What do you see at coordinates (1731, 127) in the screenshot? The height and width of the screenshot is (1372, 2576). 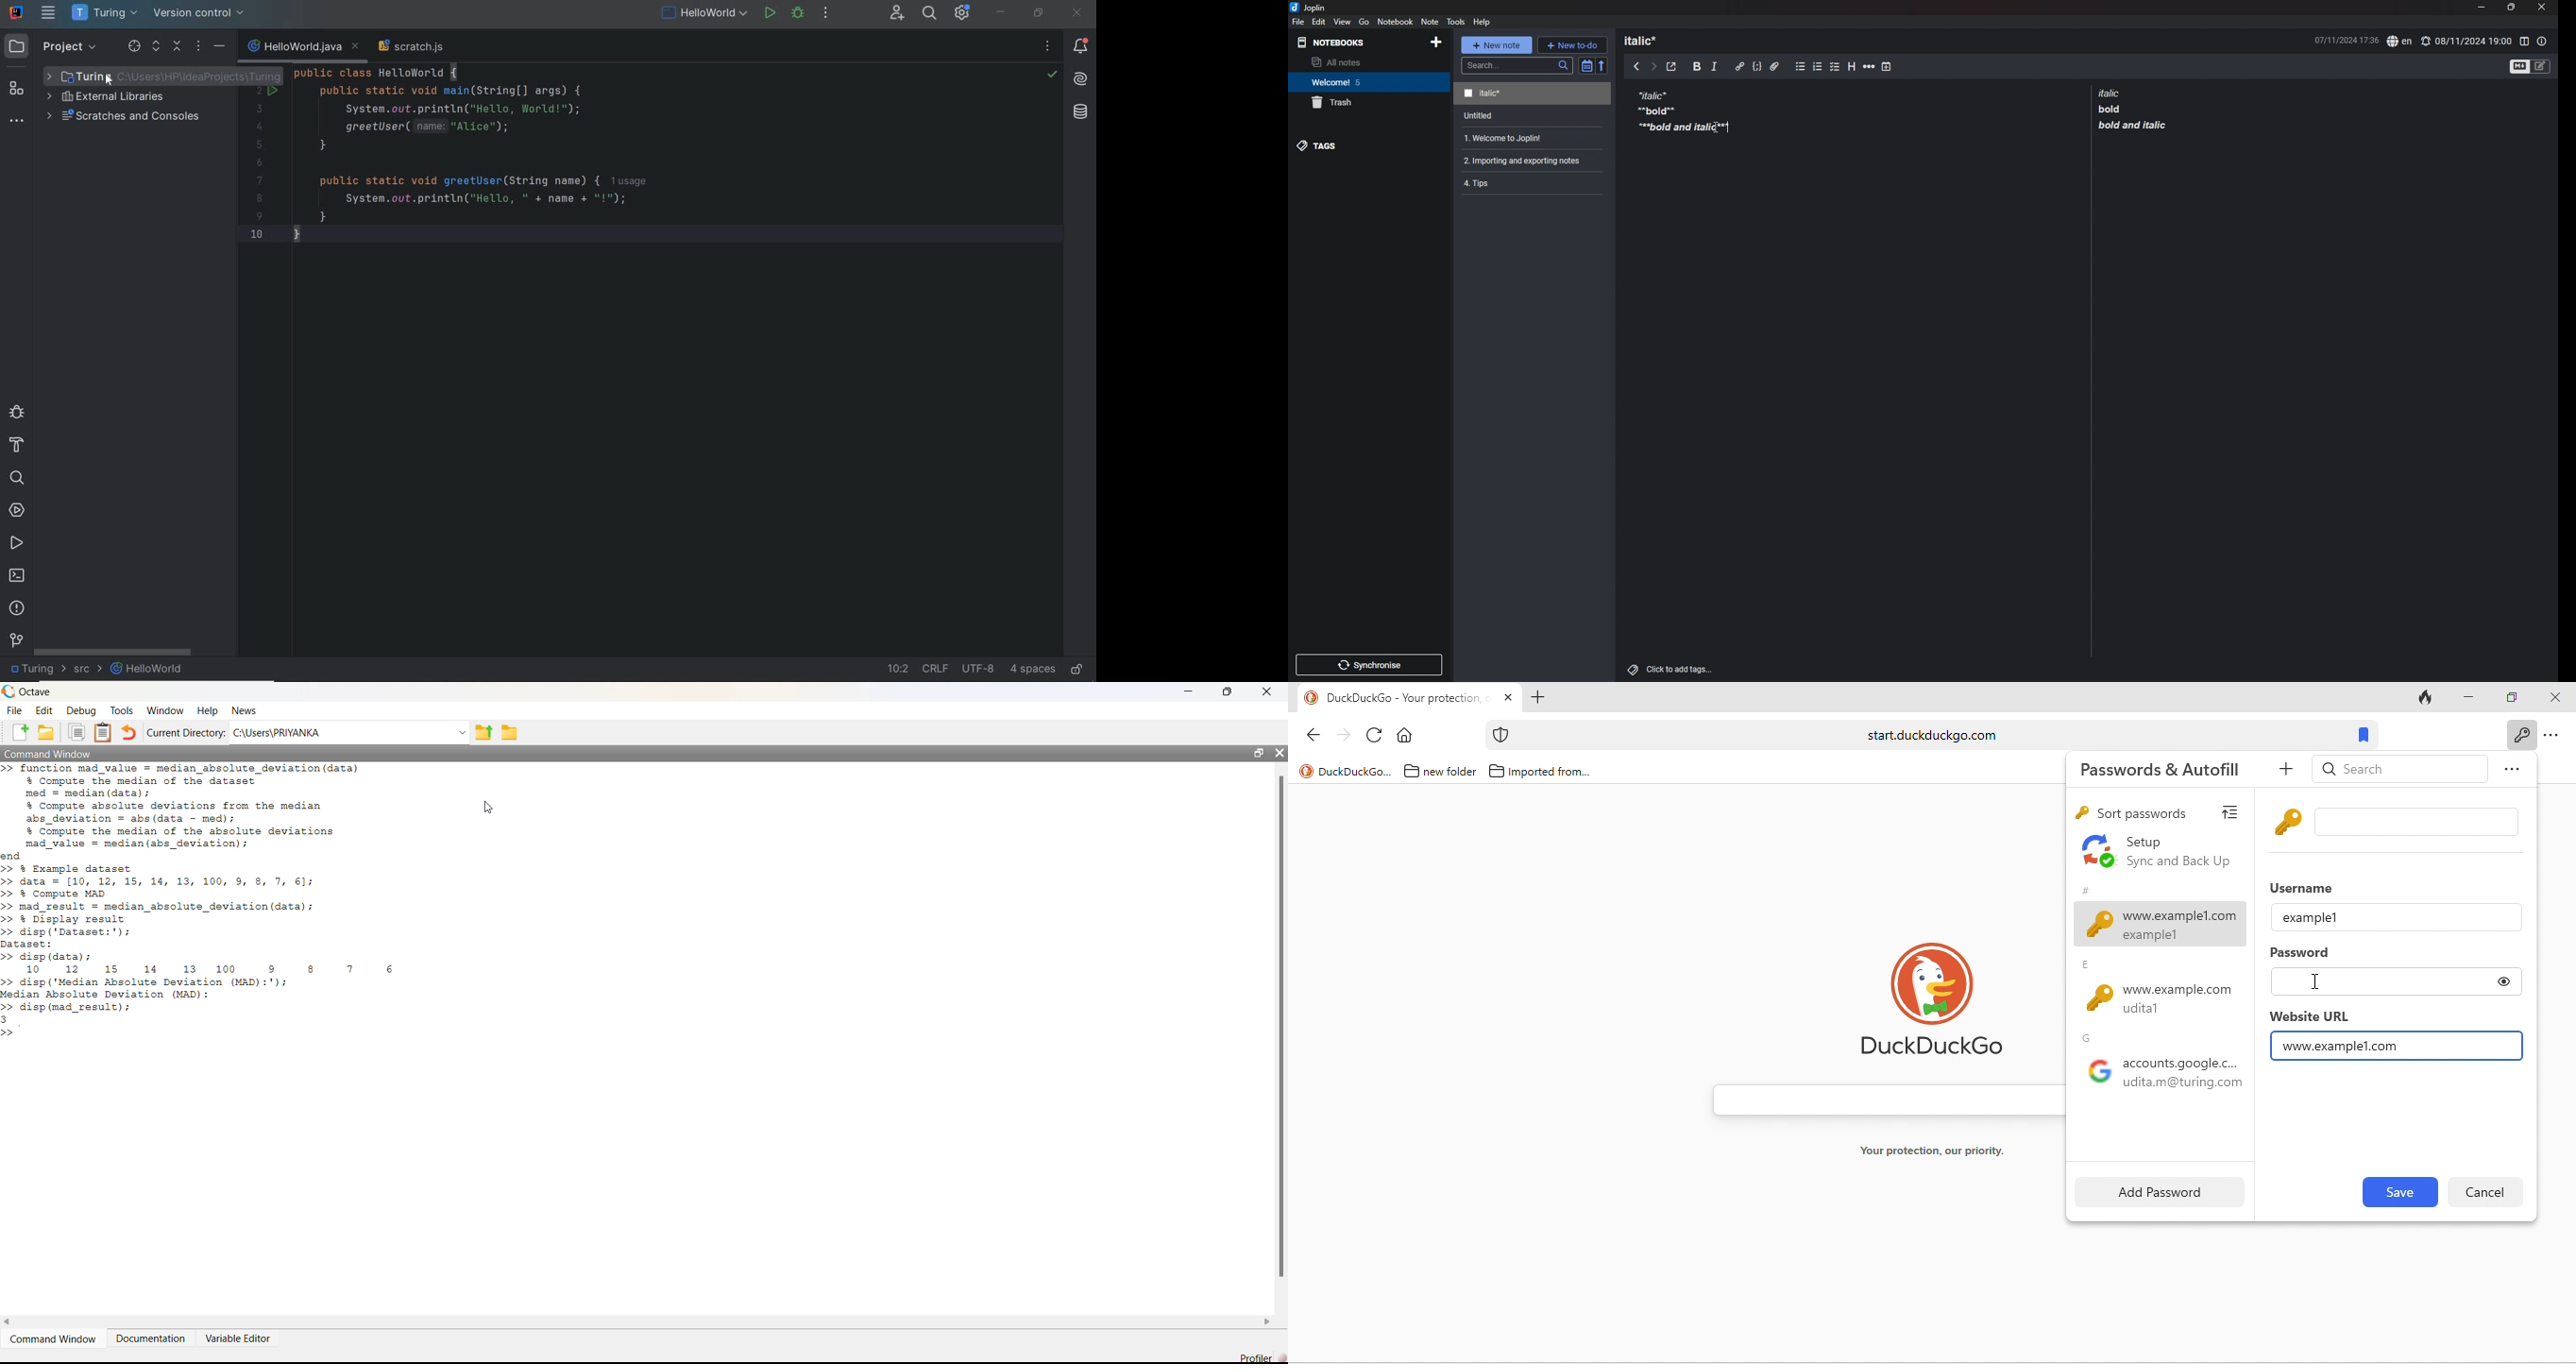 I see `Cursor` at bounding box center [1731, 127].